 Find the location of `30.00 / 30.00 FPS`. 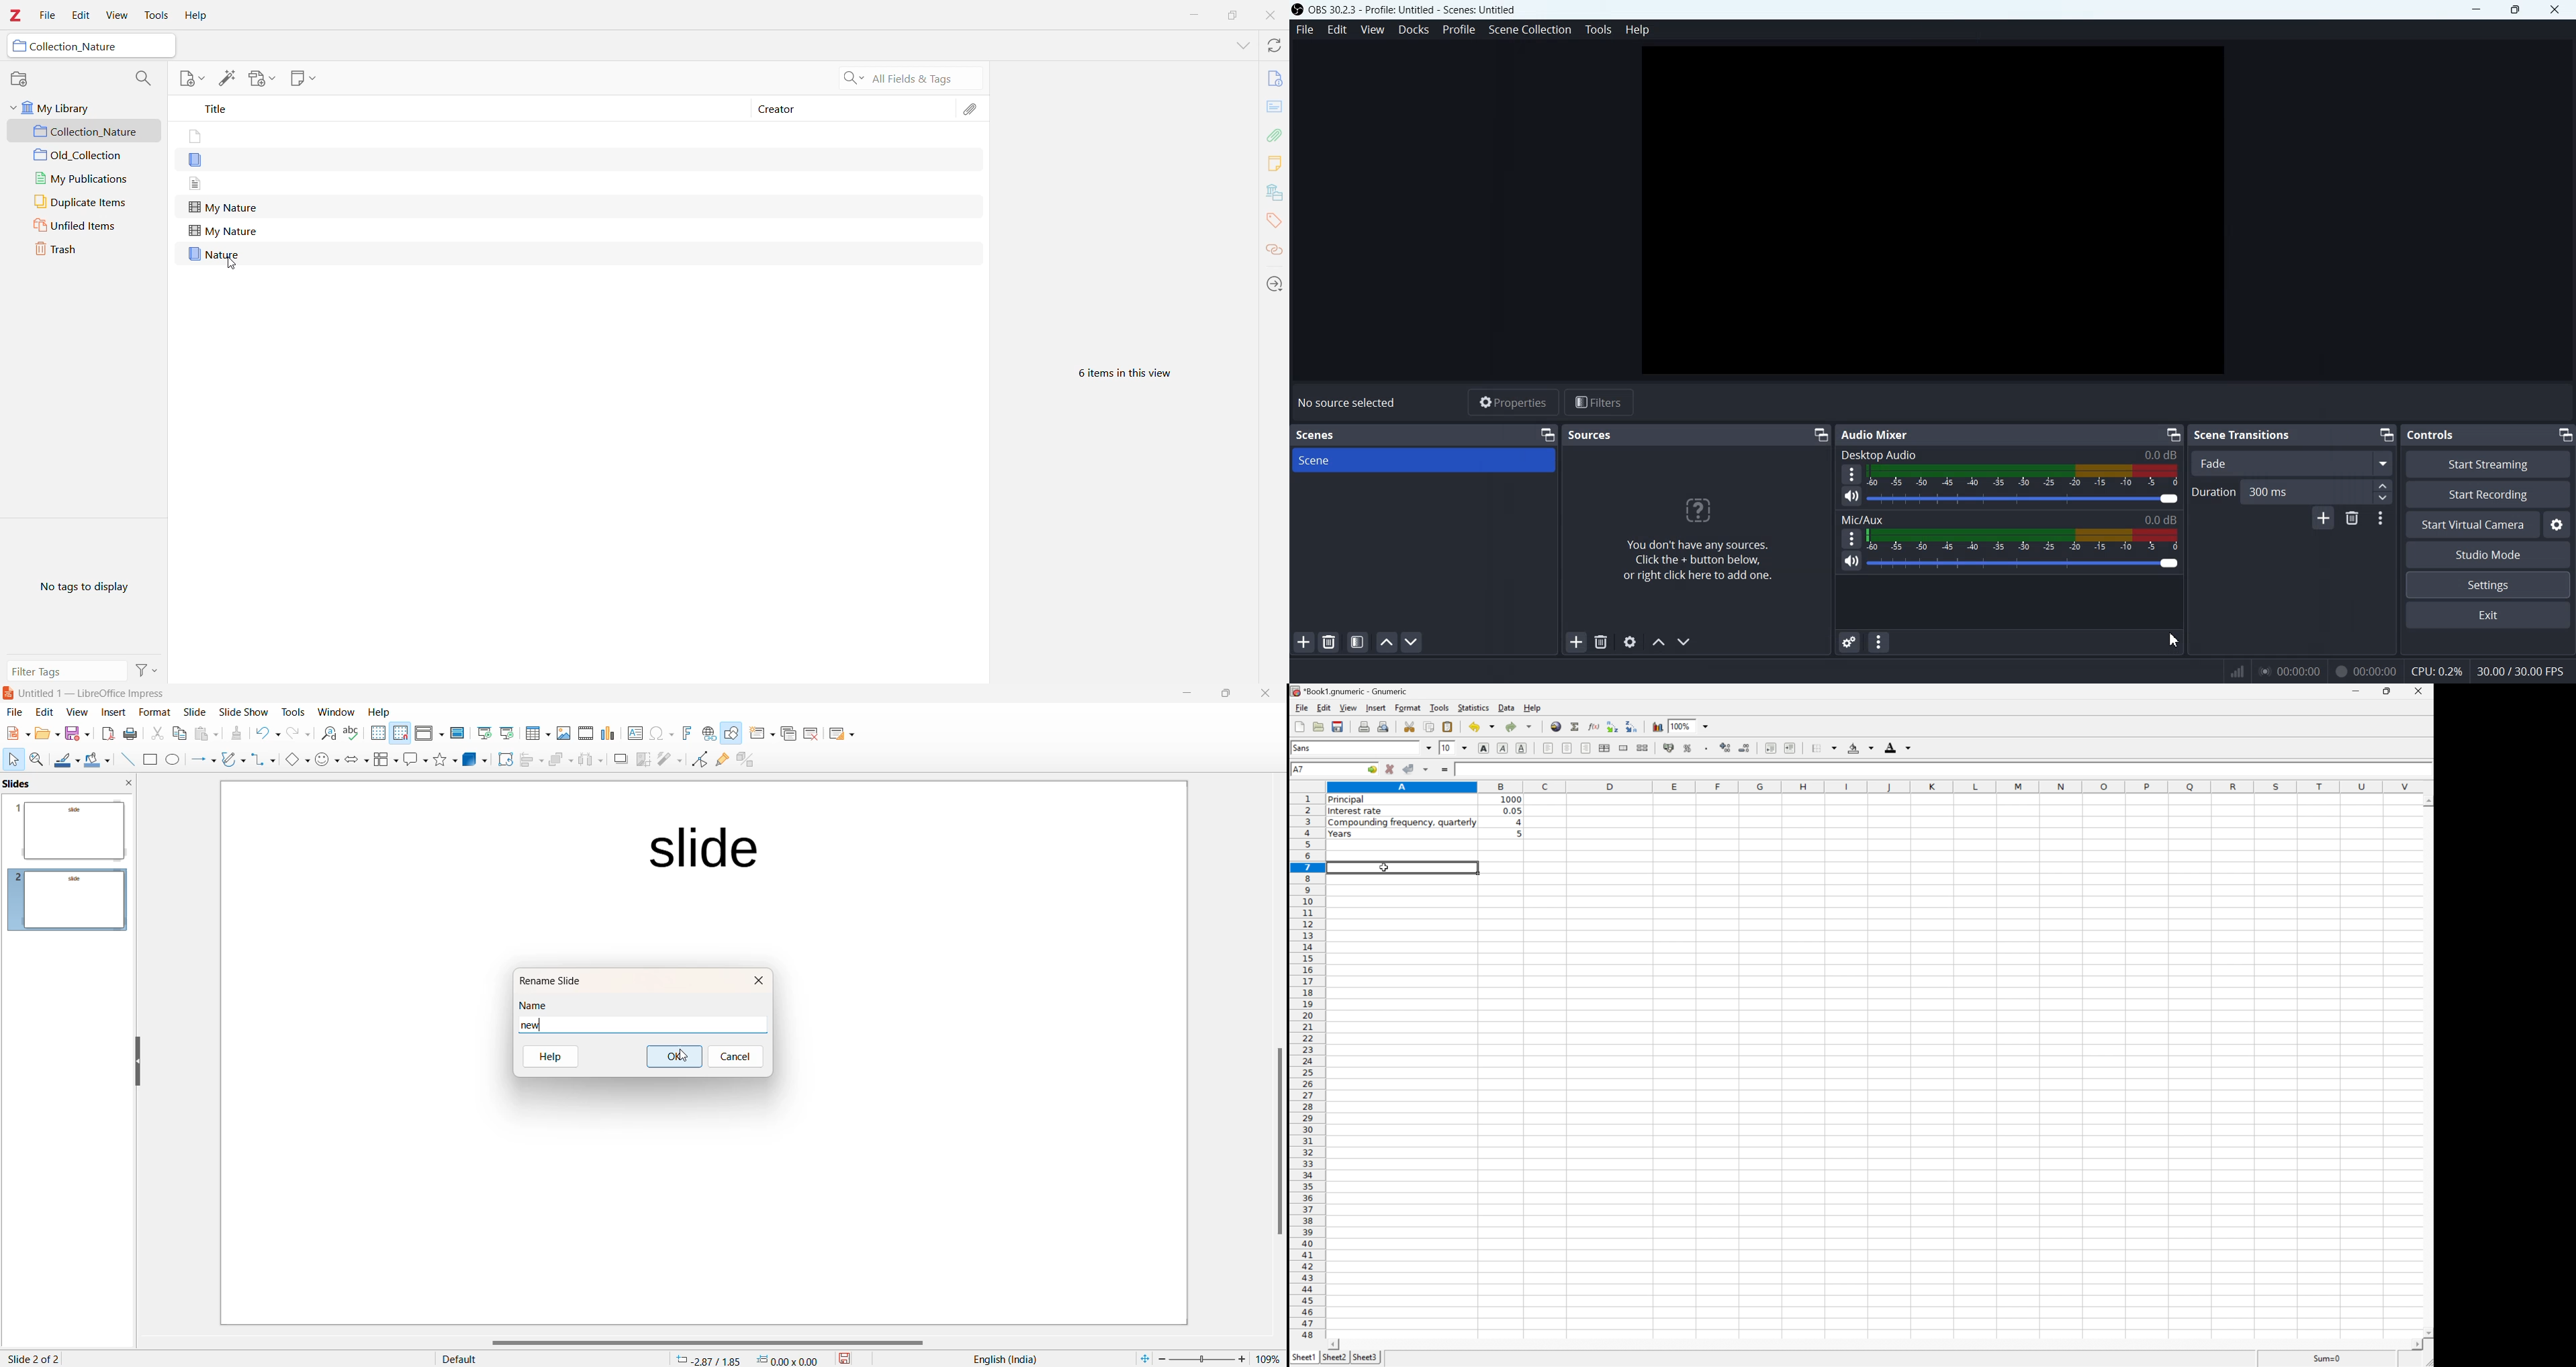

30.00 / 30.00 FPS is located at coordinates (2524, 671).